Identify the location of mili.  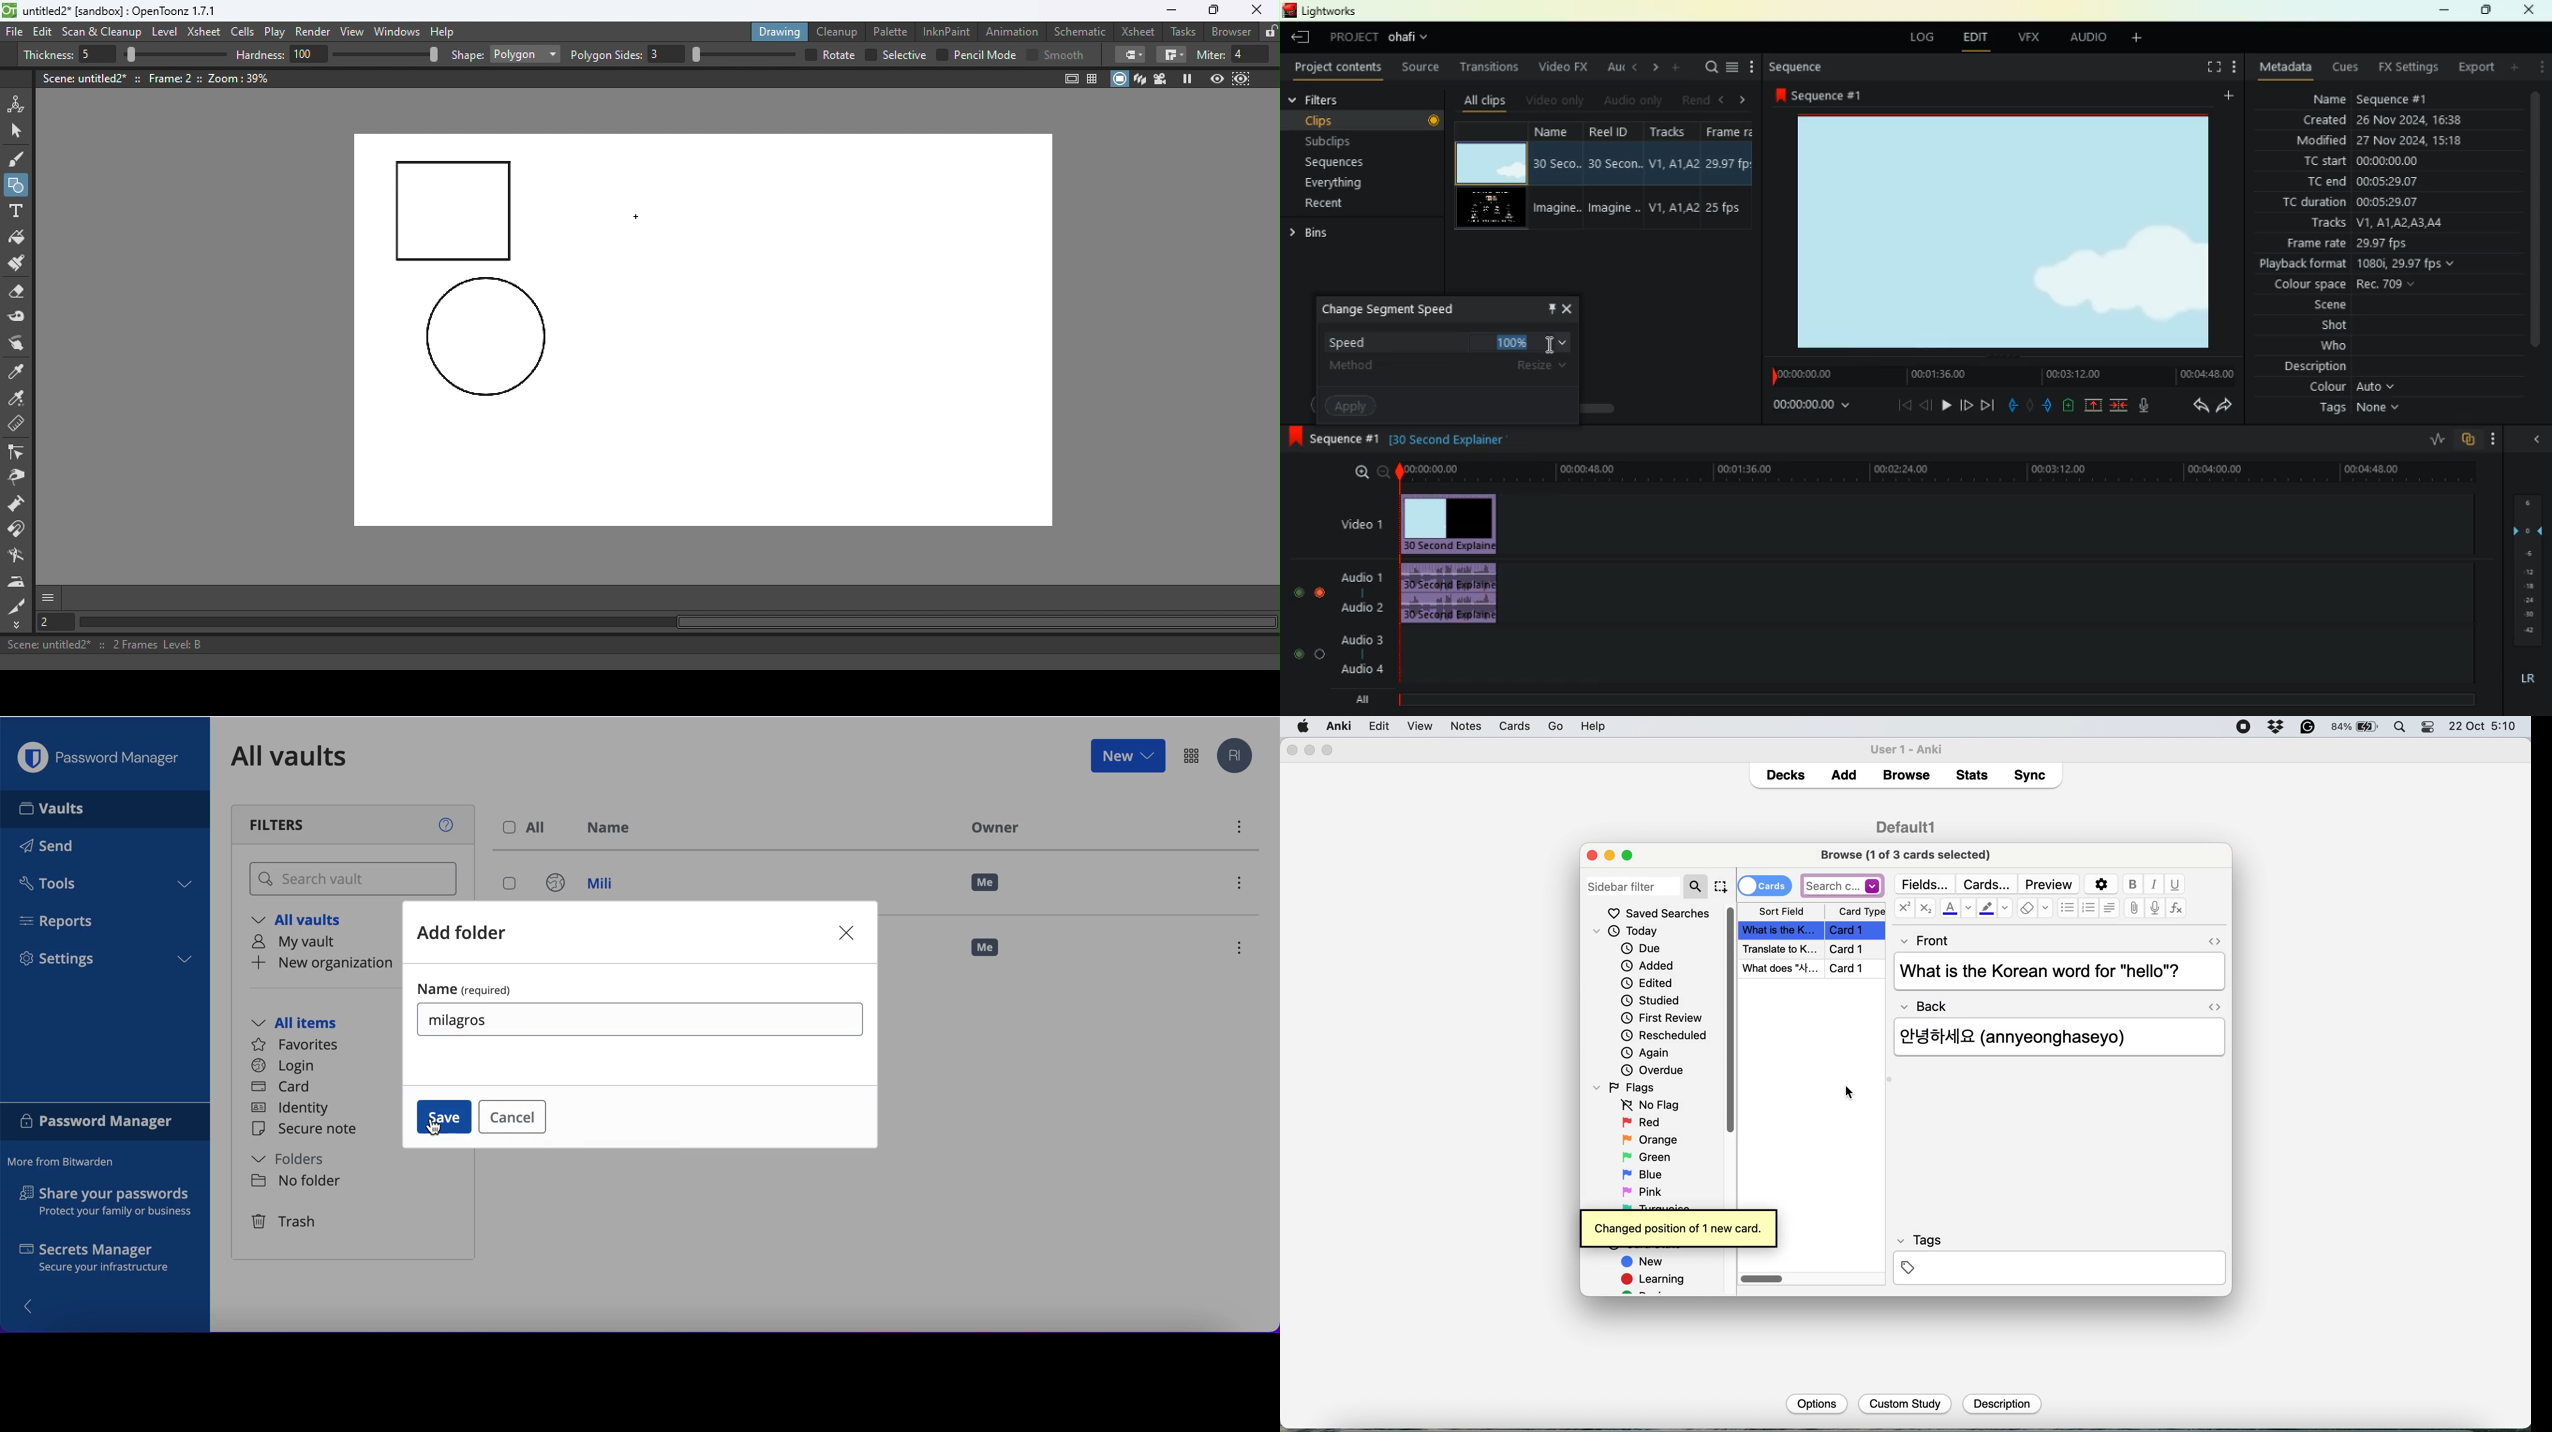
(590, 886).